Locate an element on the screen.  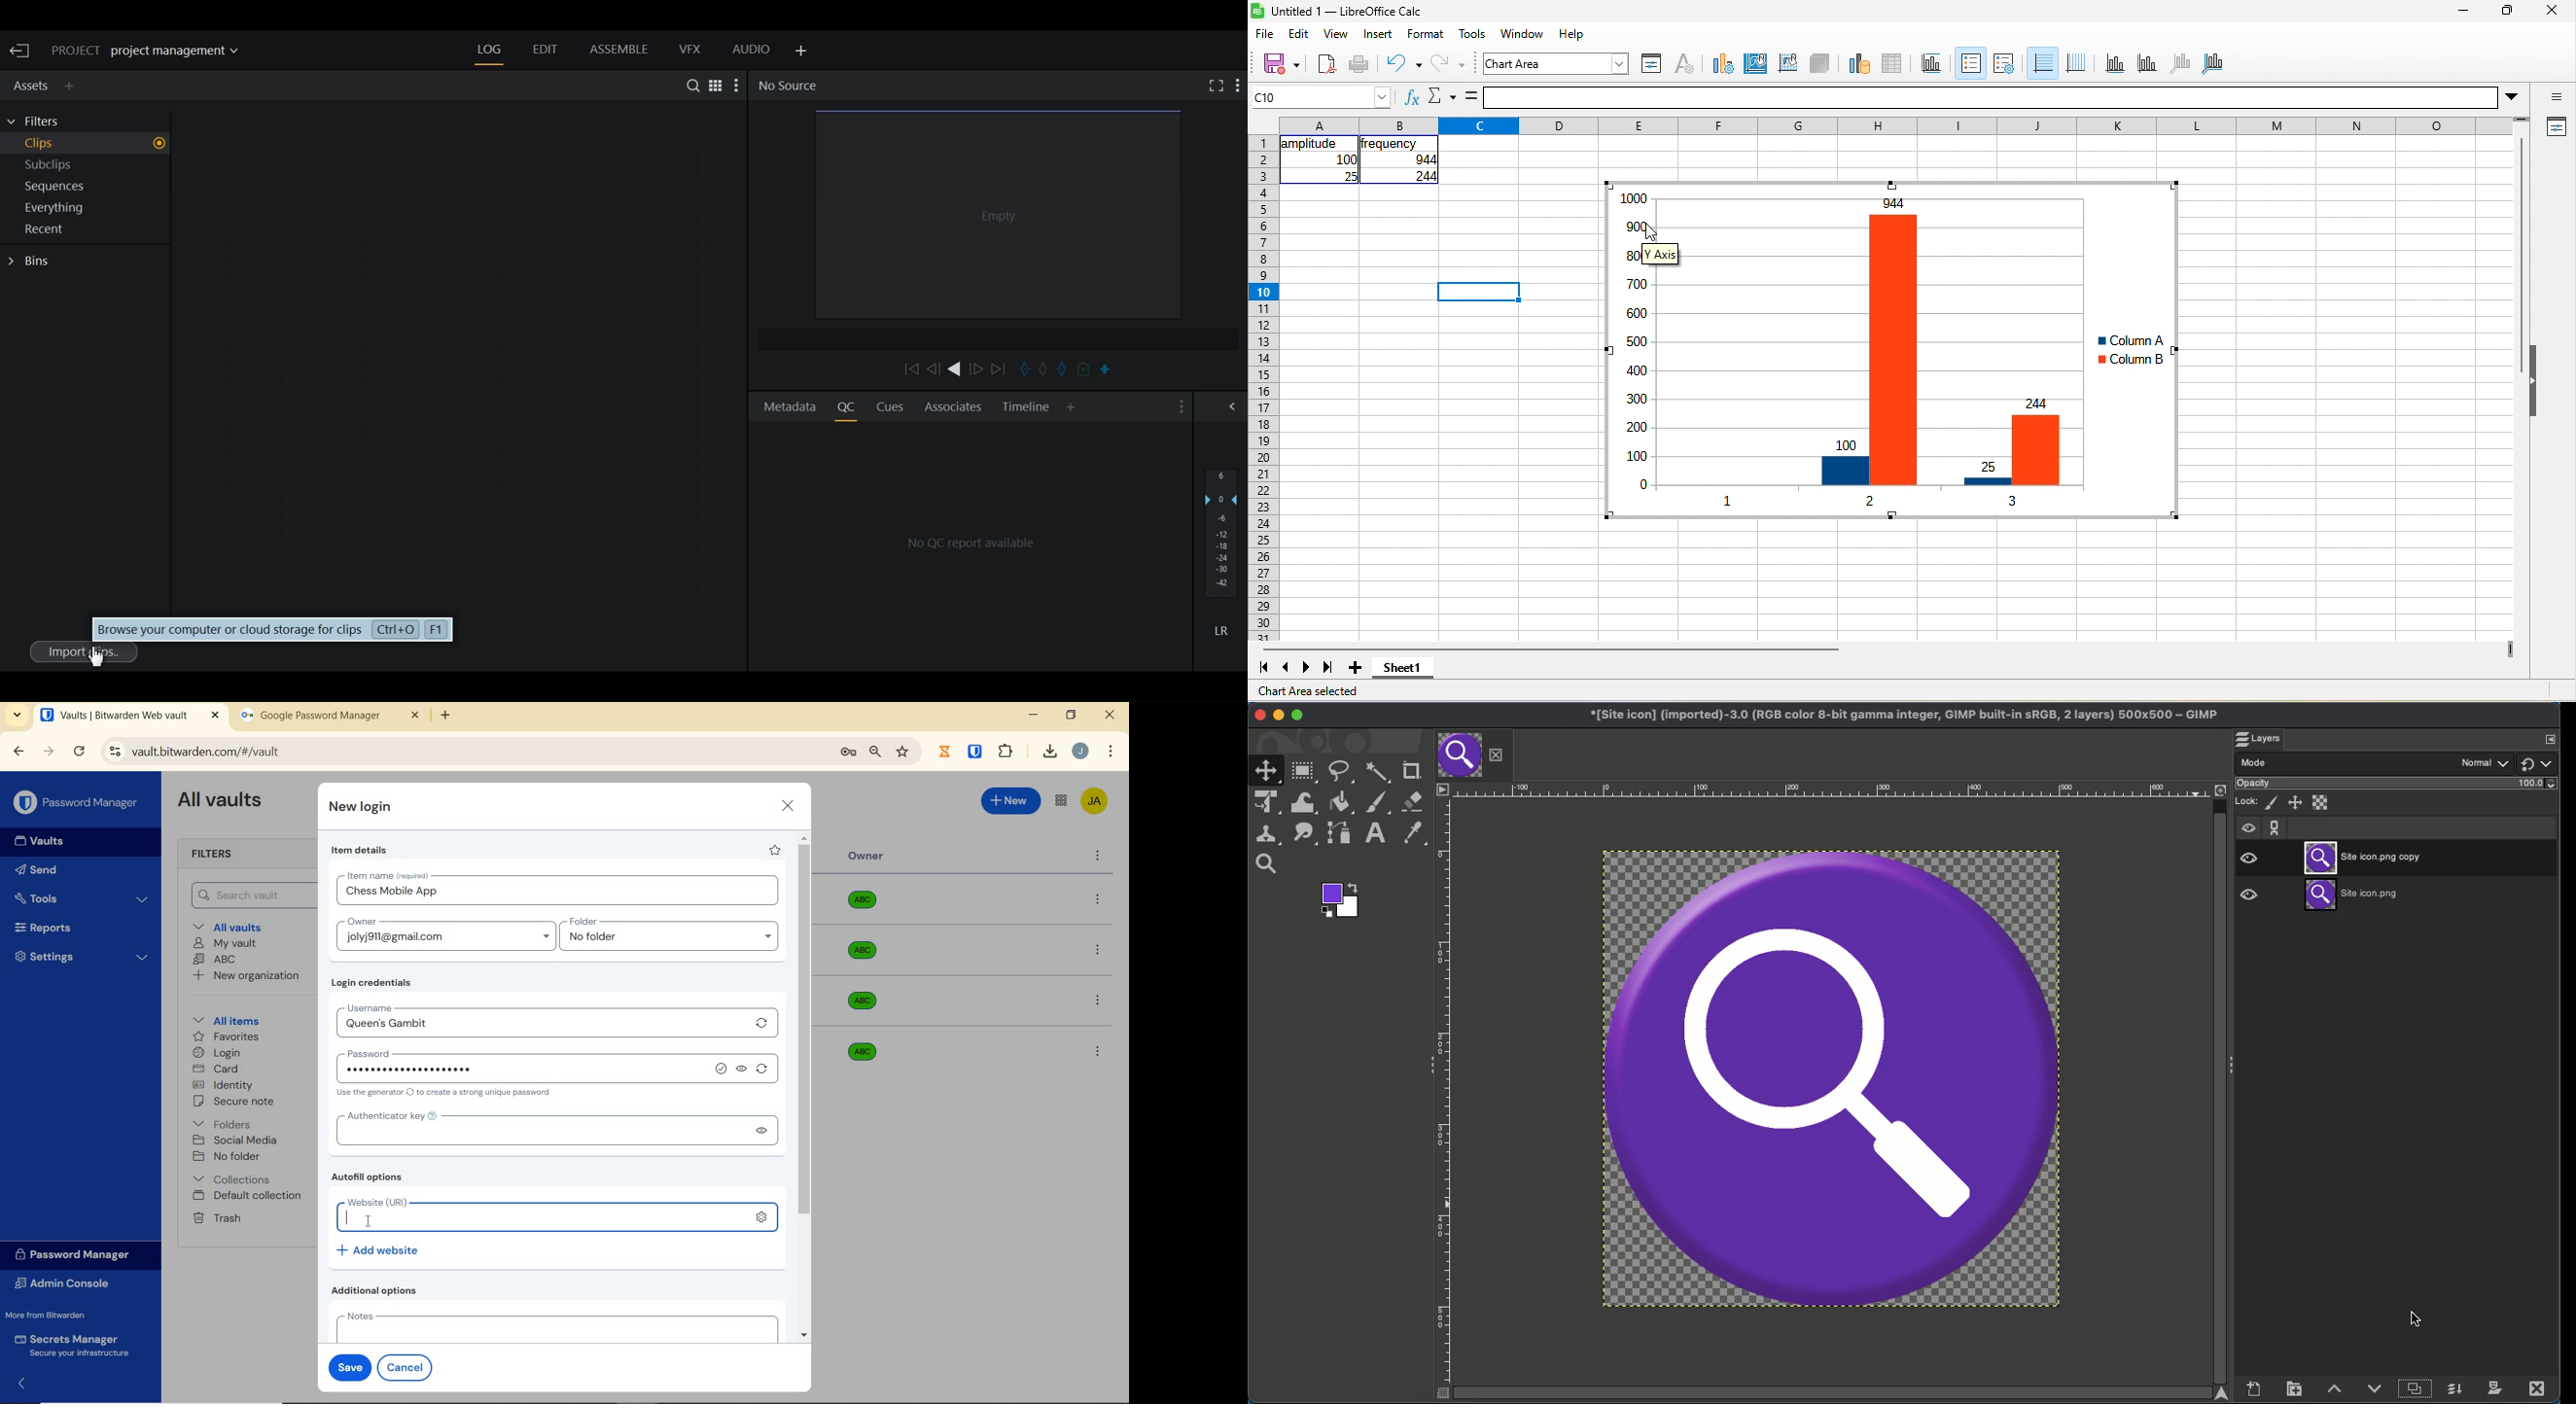
z axis is located at coordinates (2178, 62).